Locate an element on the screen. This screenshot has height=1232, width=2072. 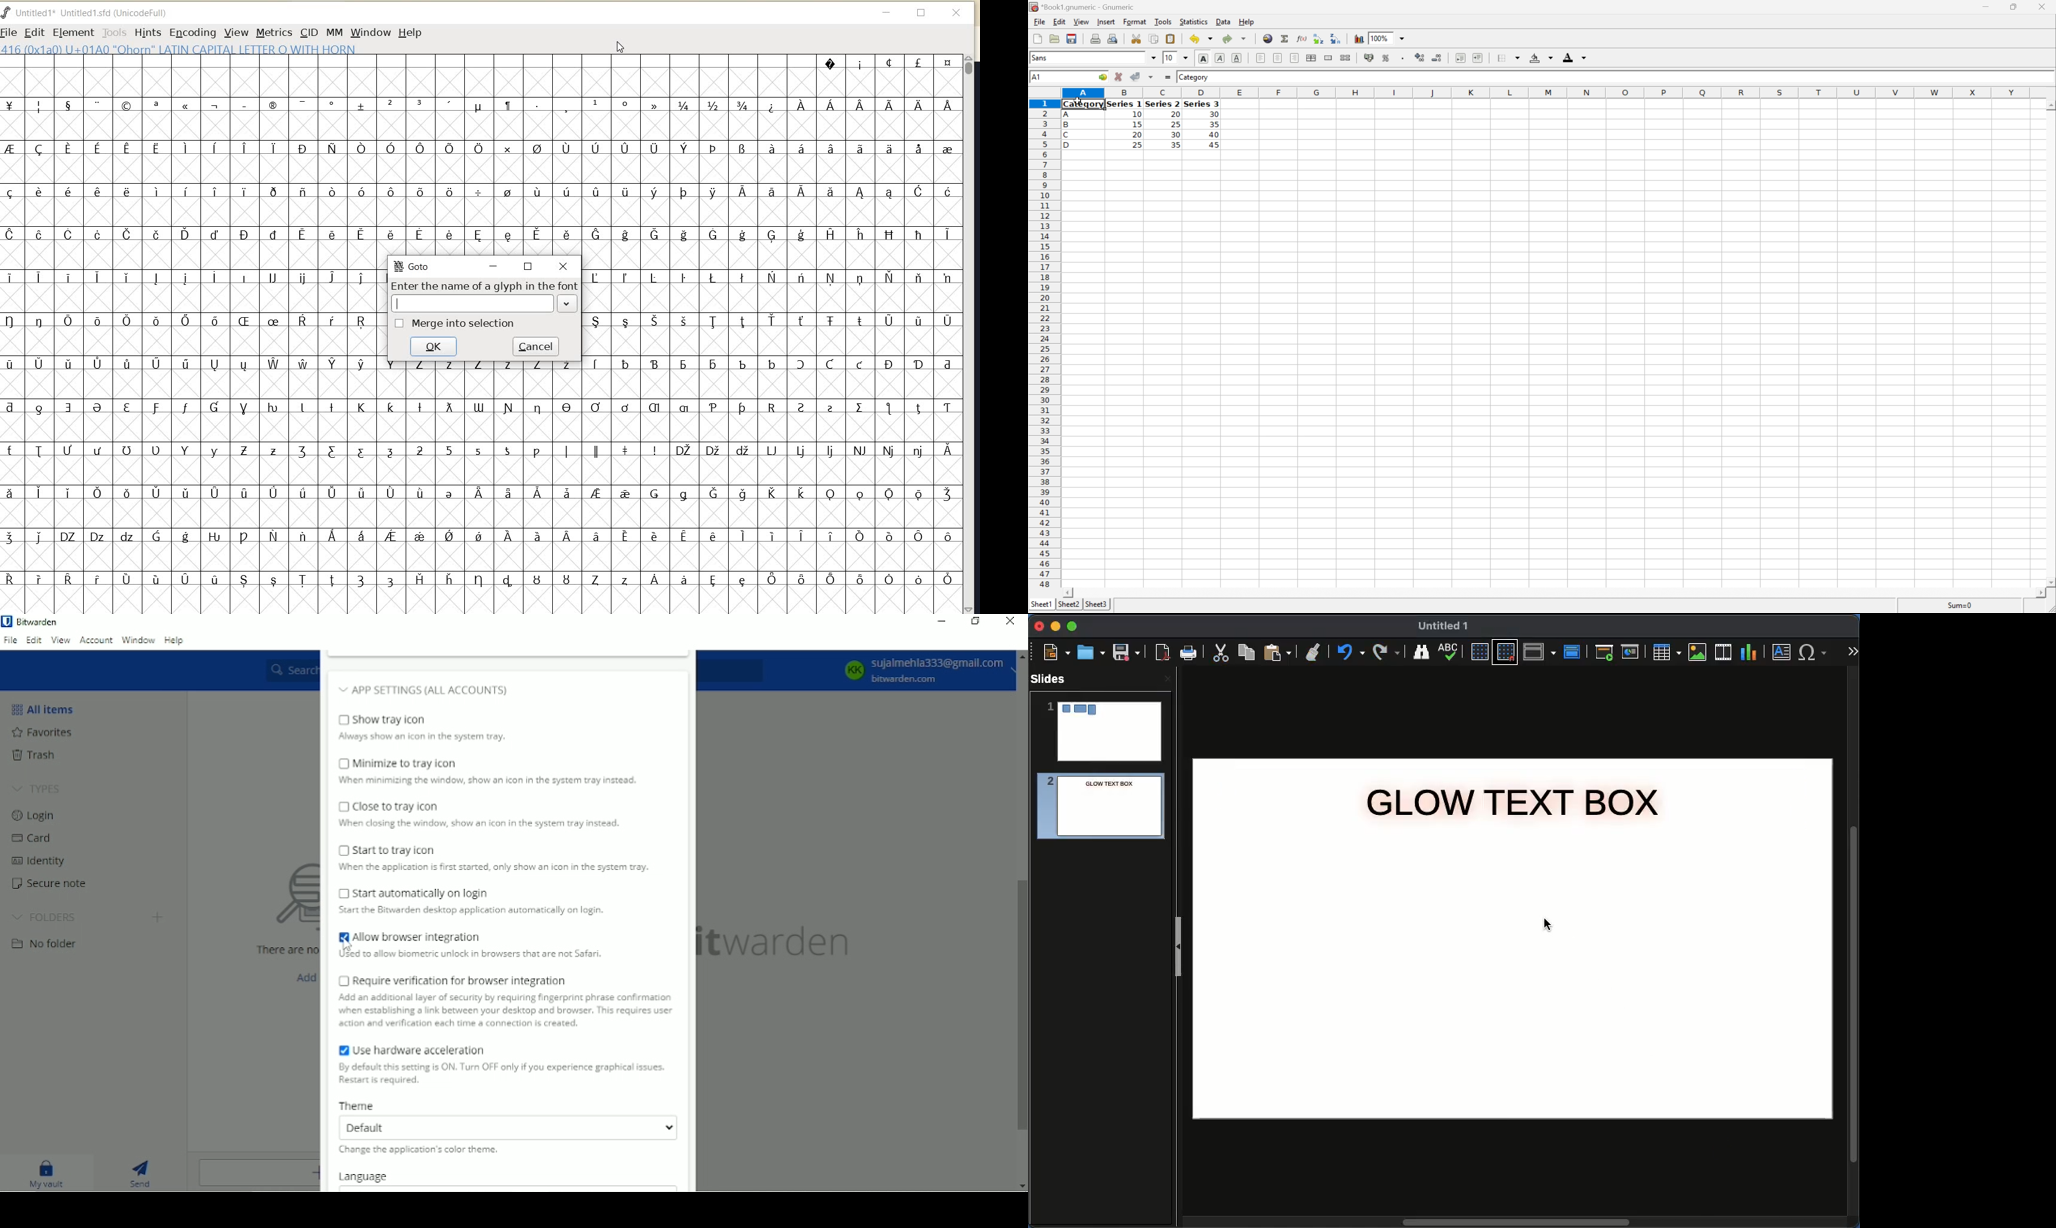
Category is located at coordinates (1195, 78).